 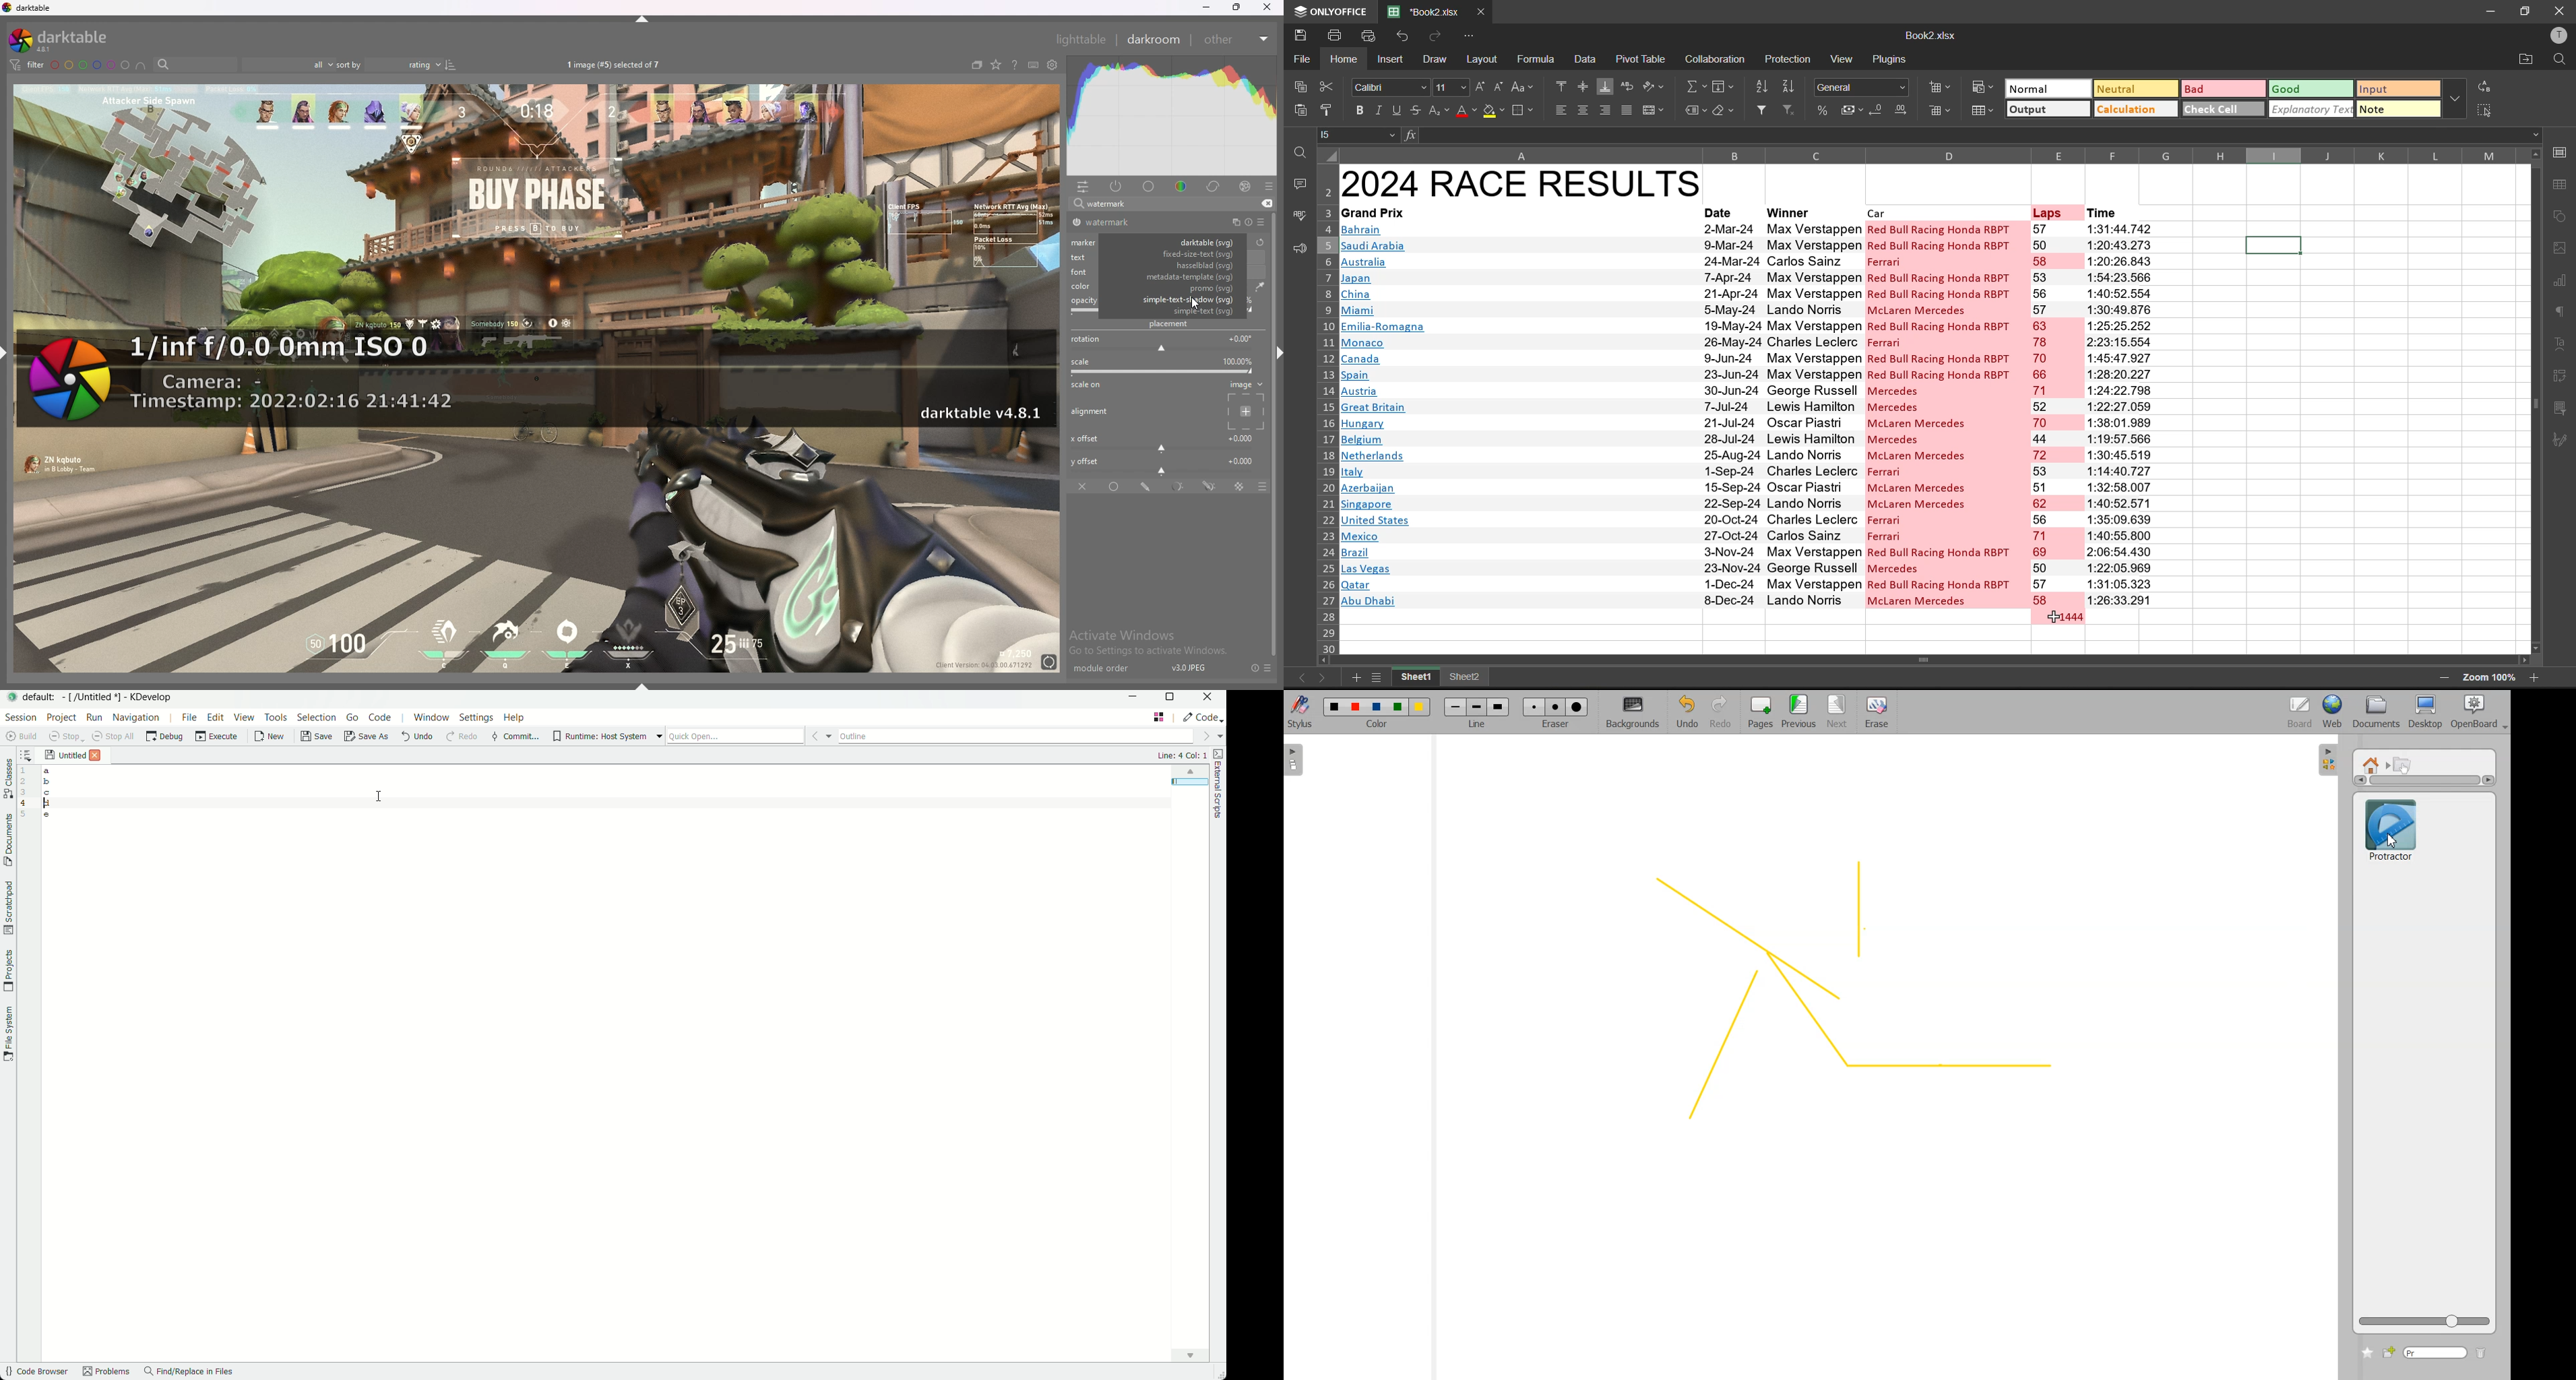 What do you see at coordinates (1787, 109) in the screenshot?
I see `clear filter` at bounding box center [1787, 109].